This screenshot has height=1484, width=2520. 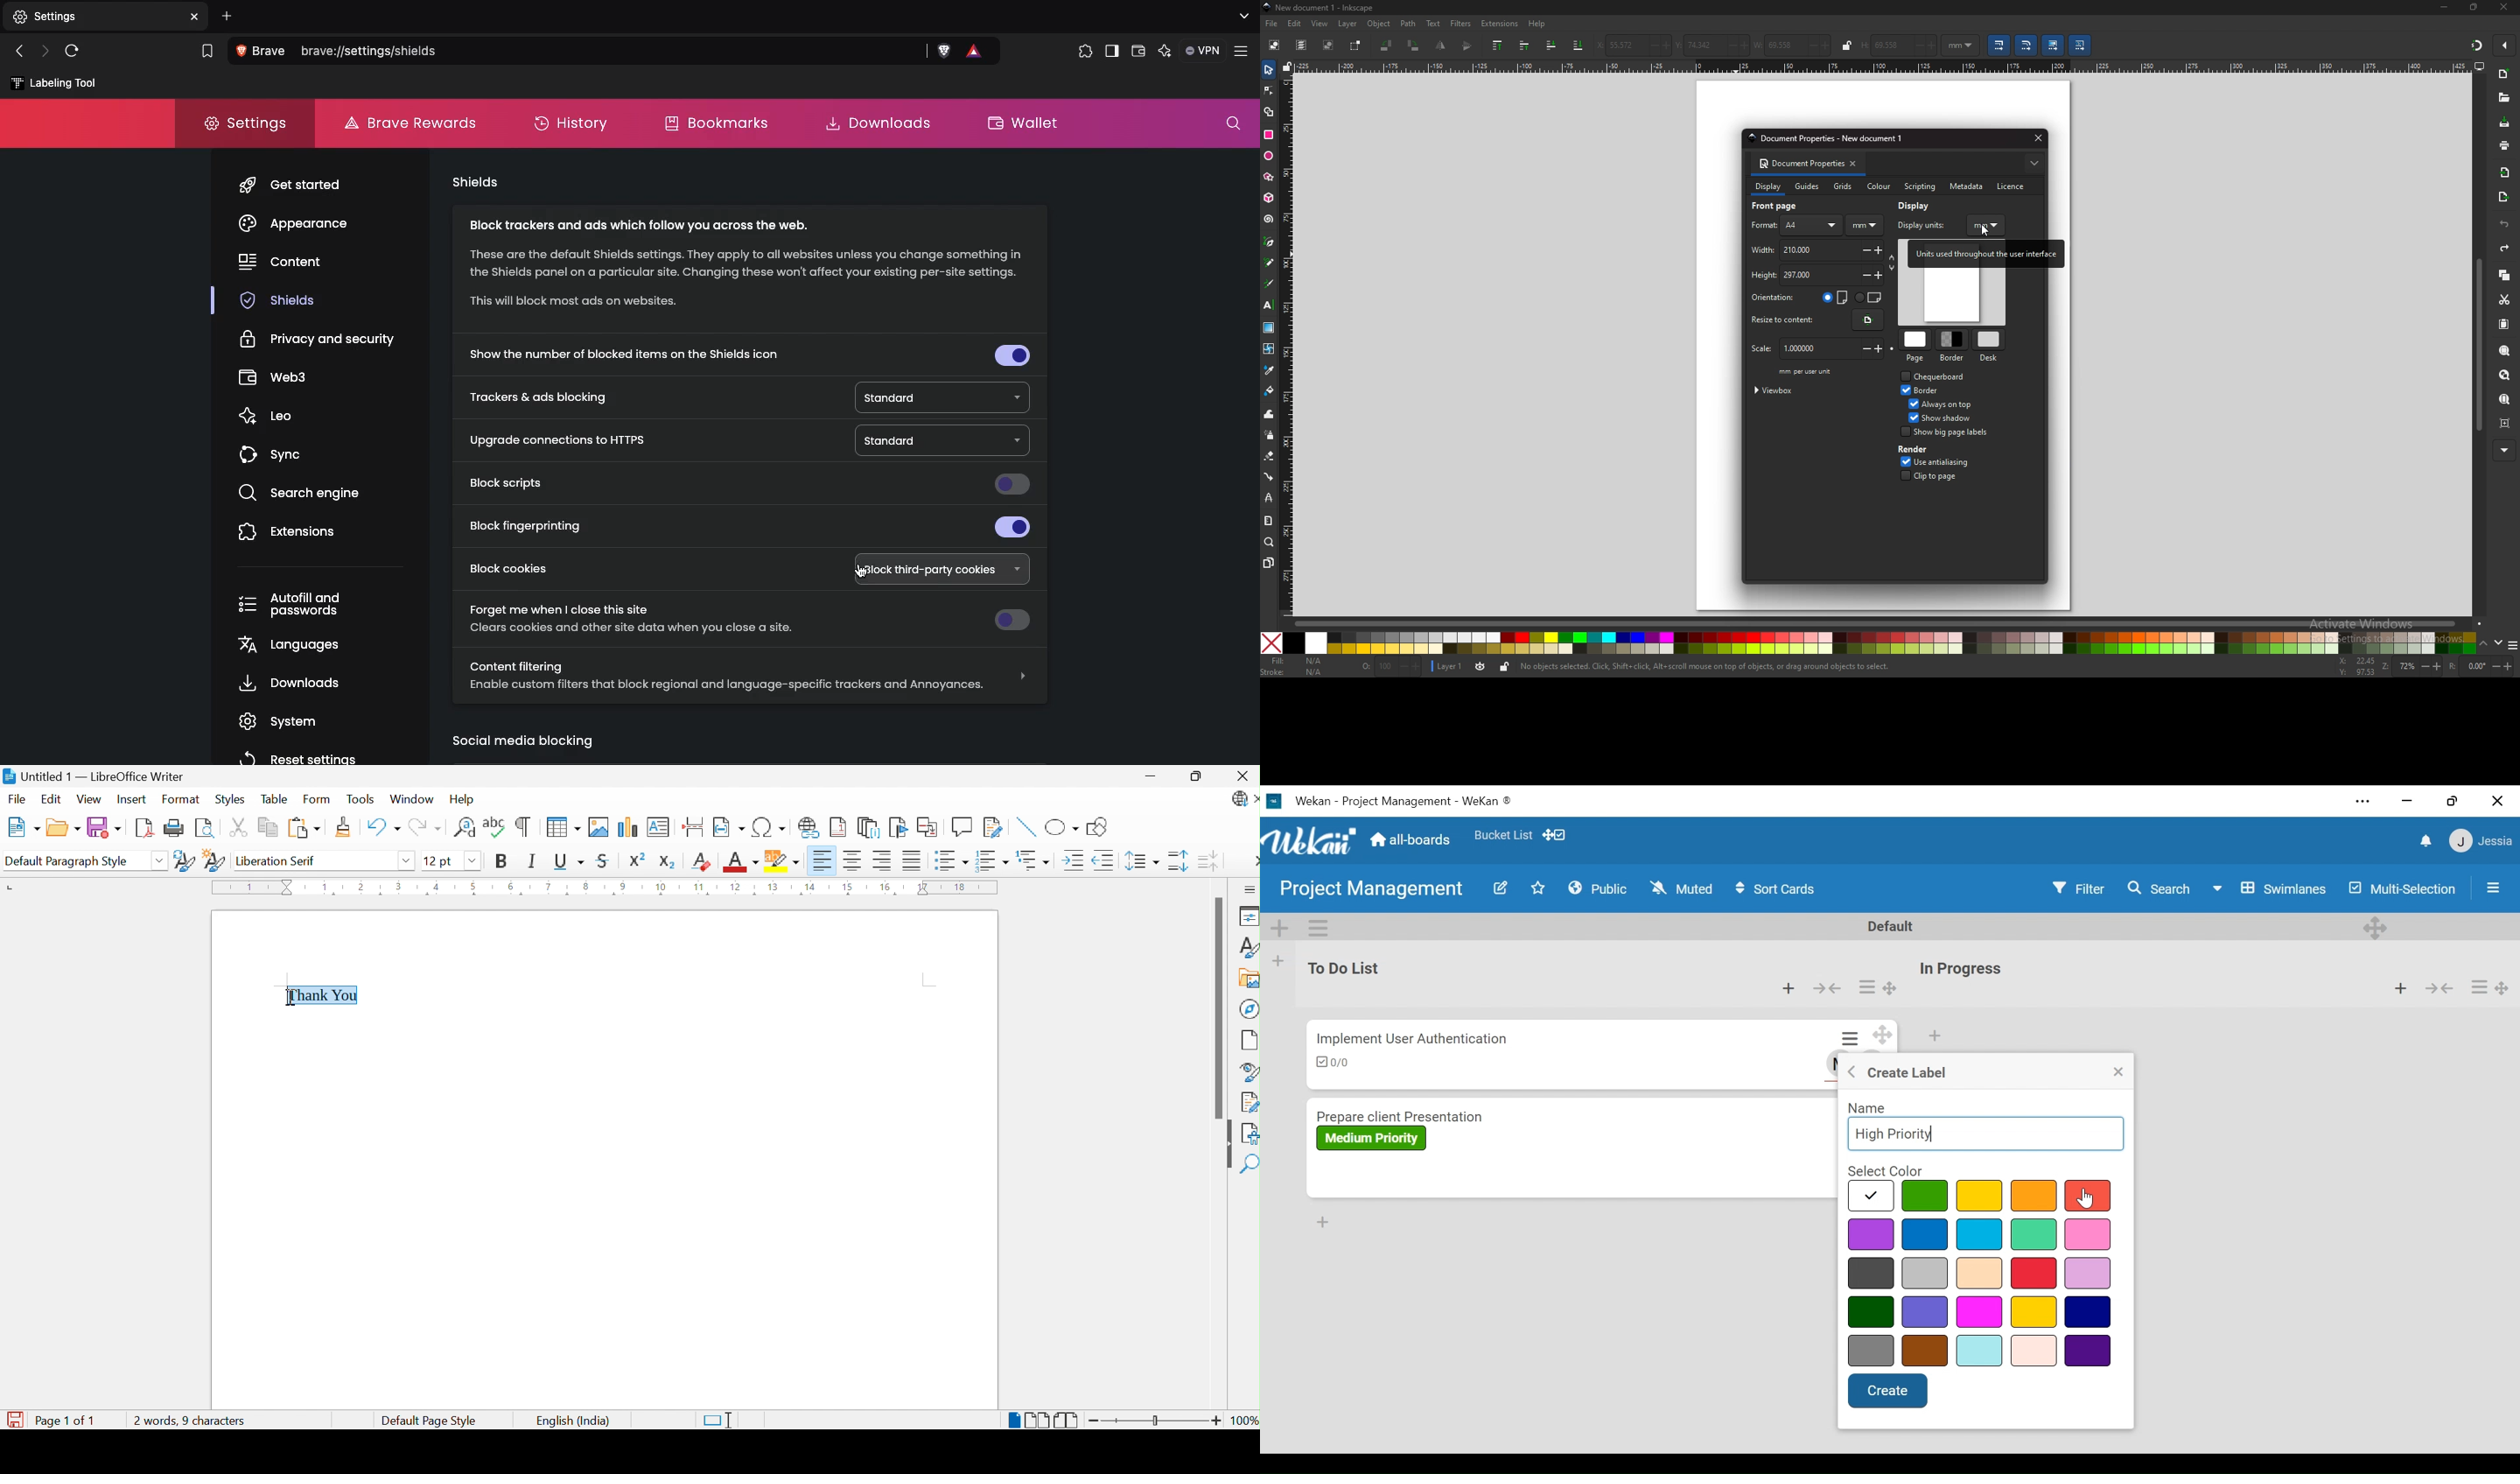 I want to click on viewbox, so click(x=1778, y=389).